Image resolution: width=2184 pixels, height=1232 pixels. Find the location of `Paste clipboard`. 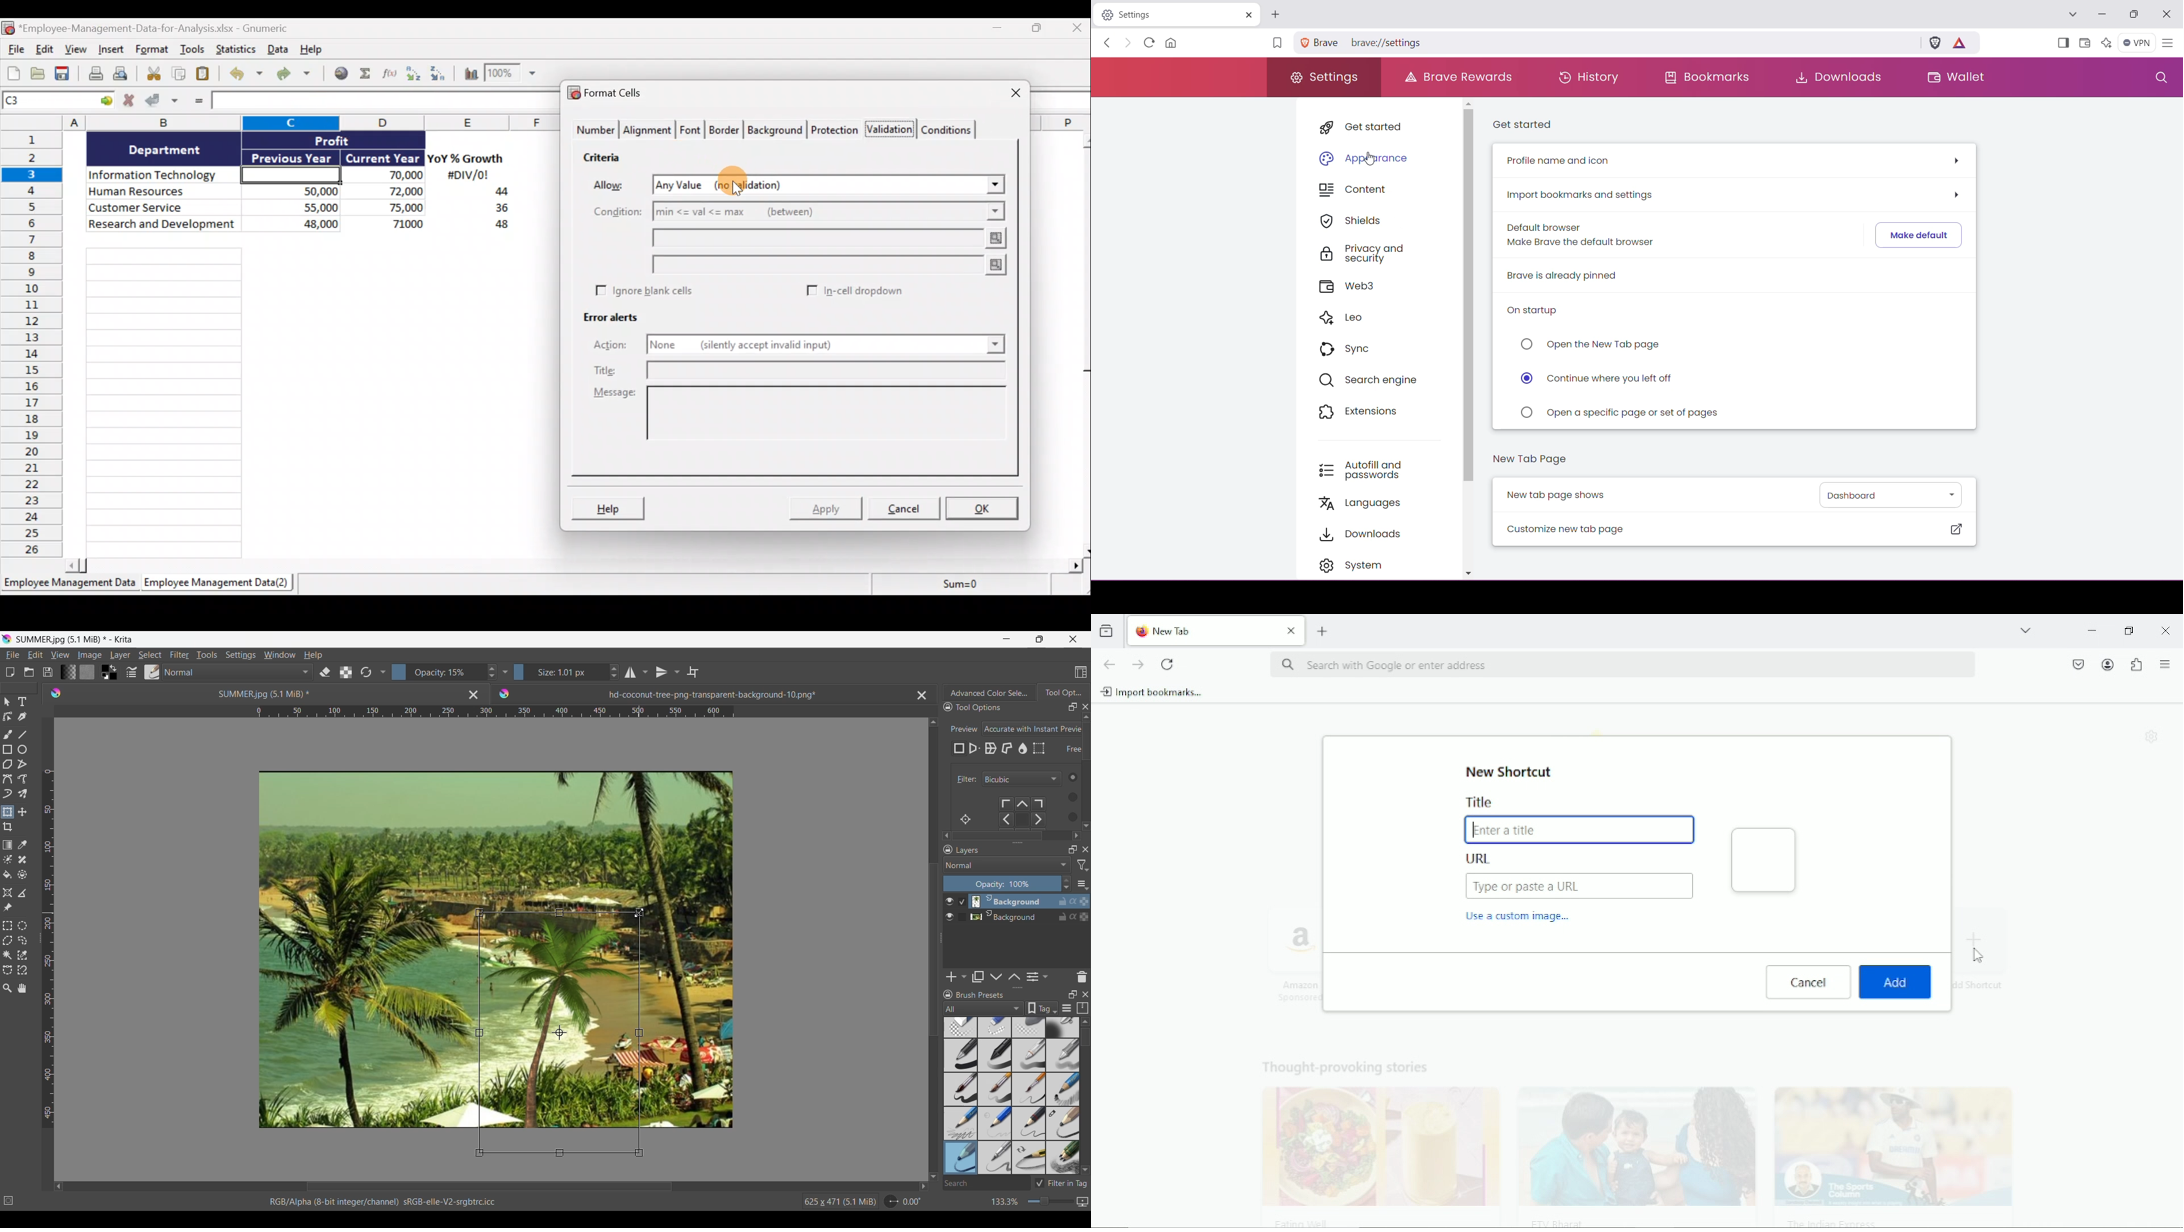

Paste clipboard is located at coordinates (206, 74).